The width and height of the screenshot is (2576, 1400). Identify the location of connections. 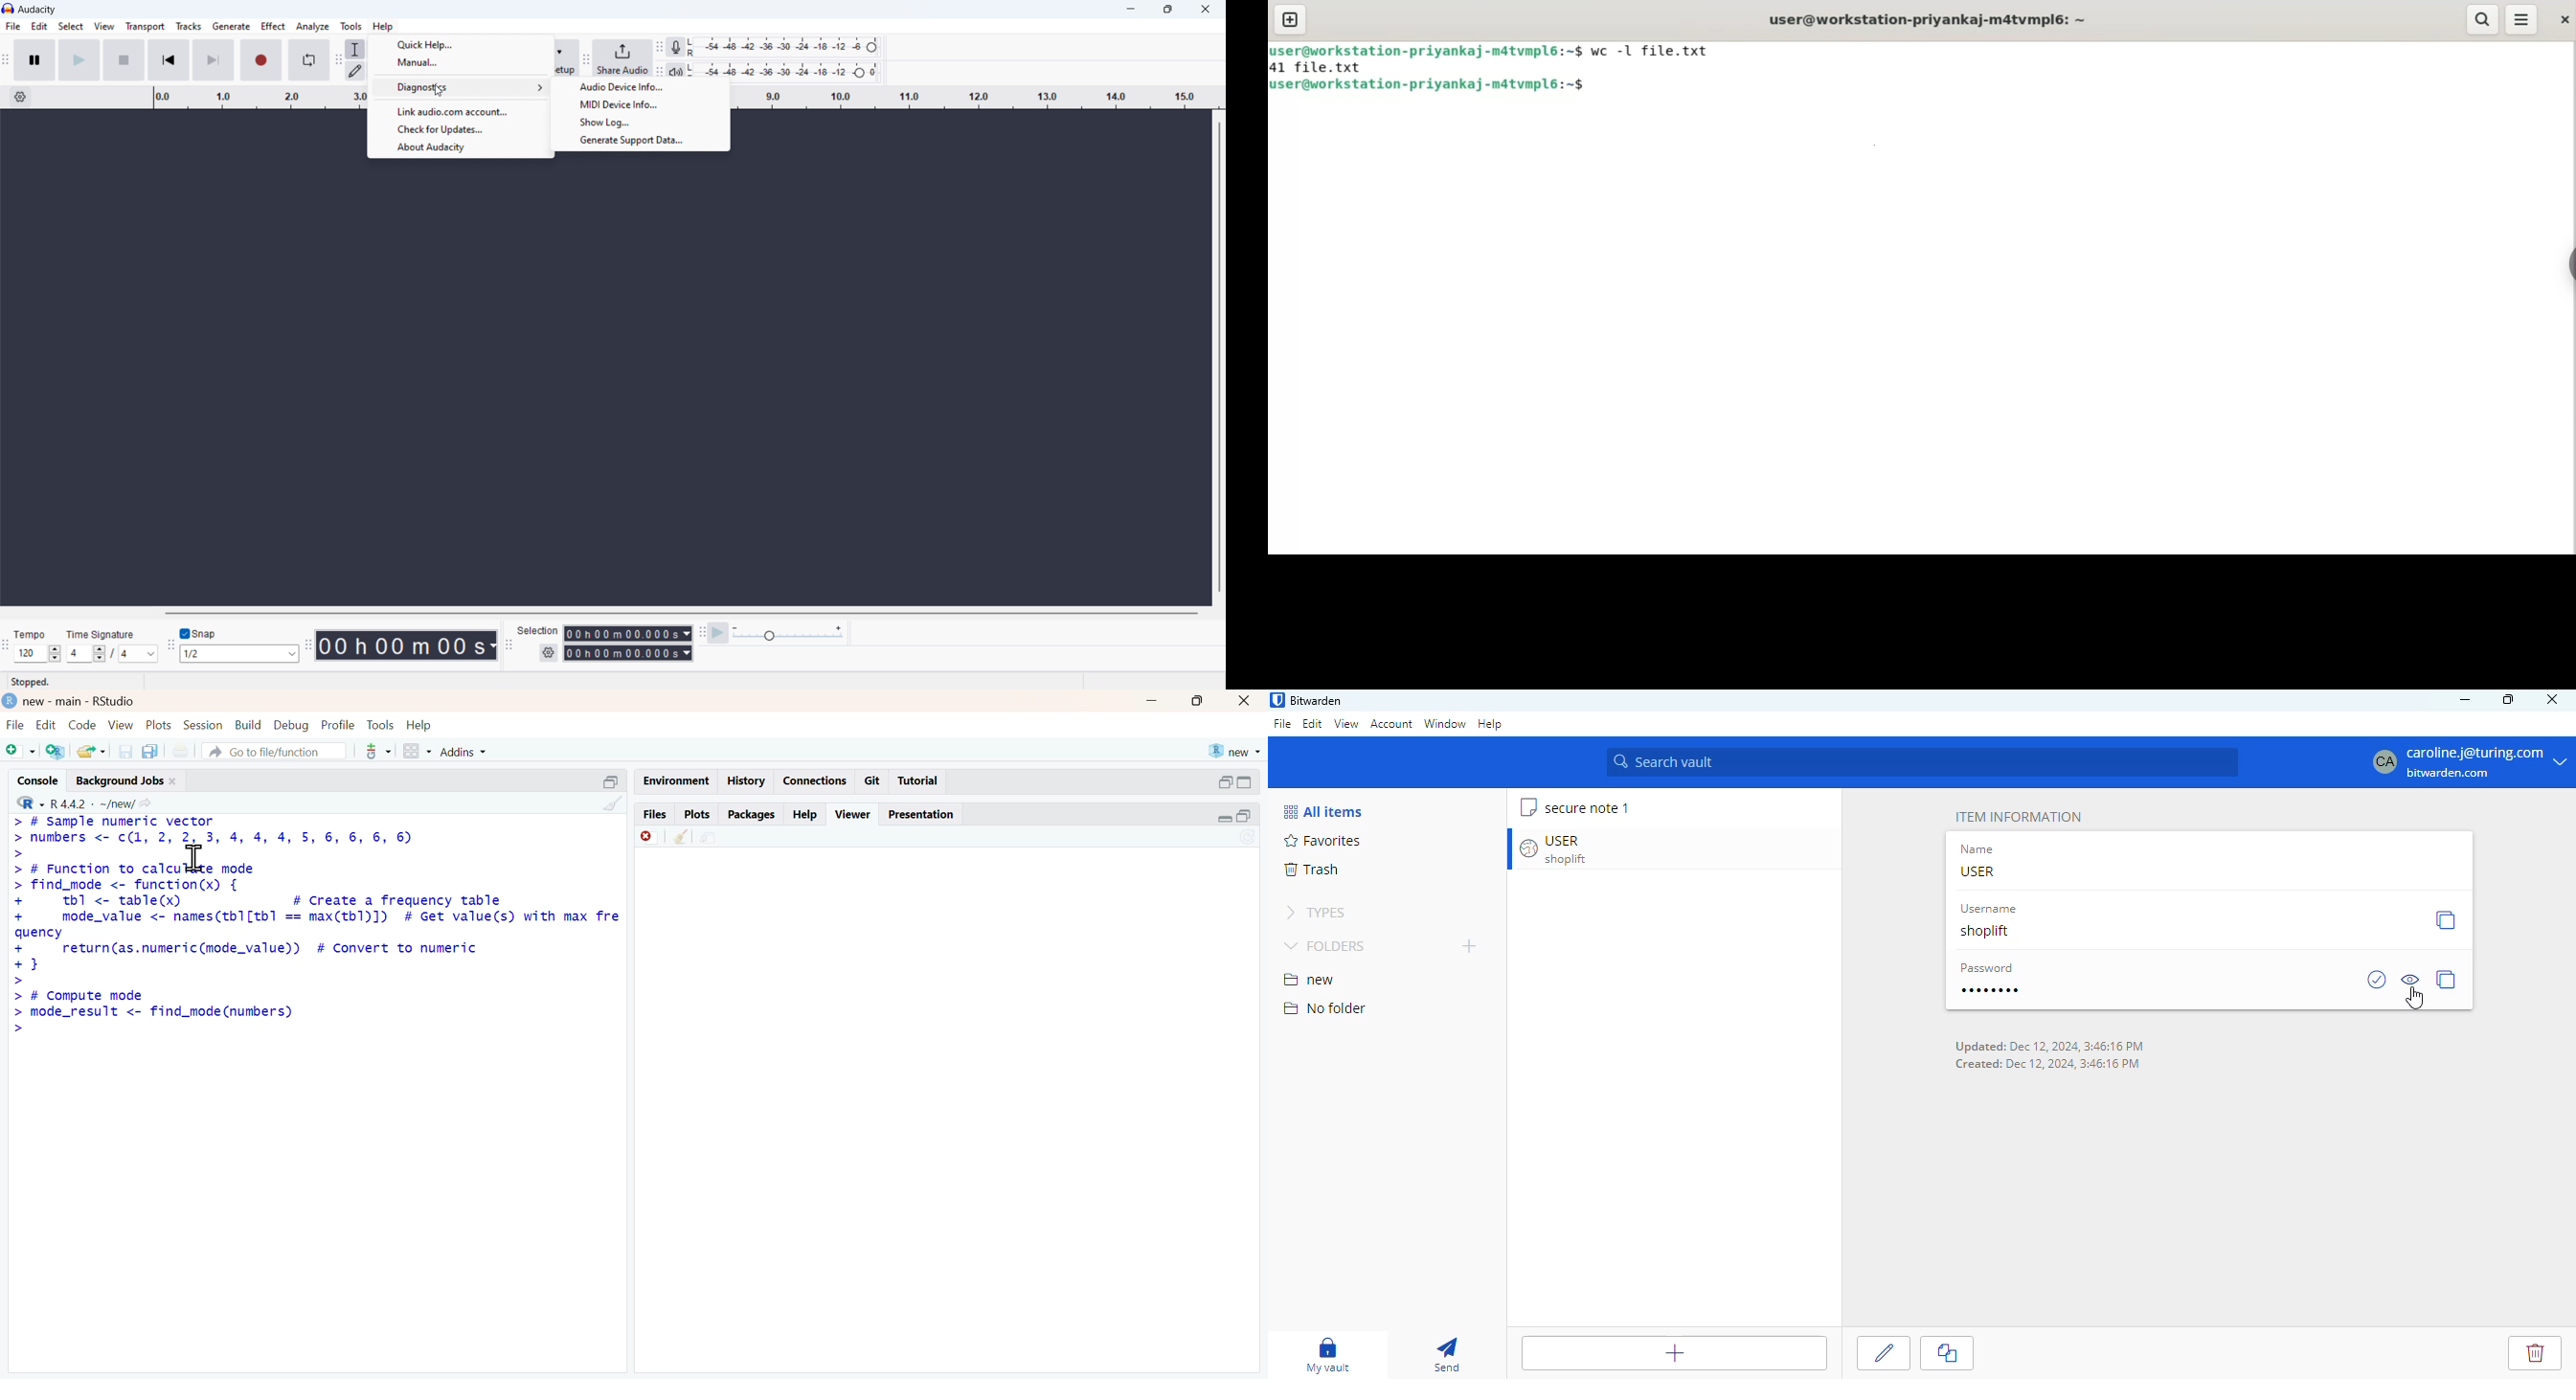
(816, 781).